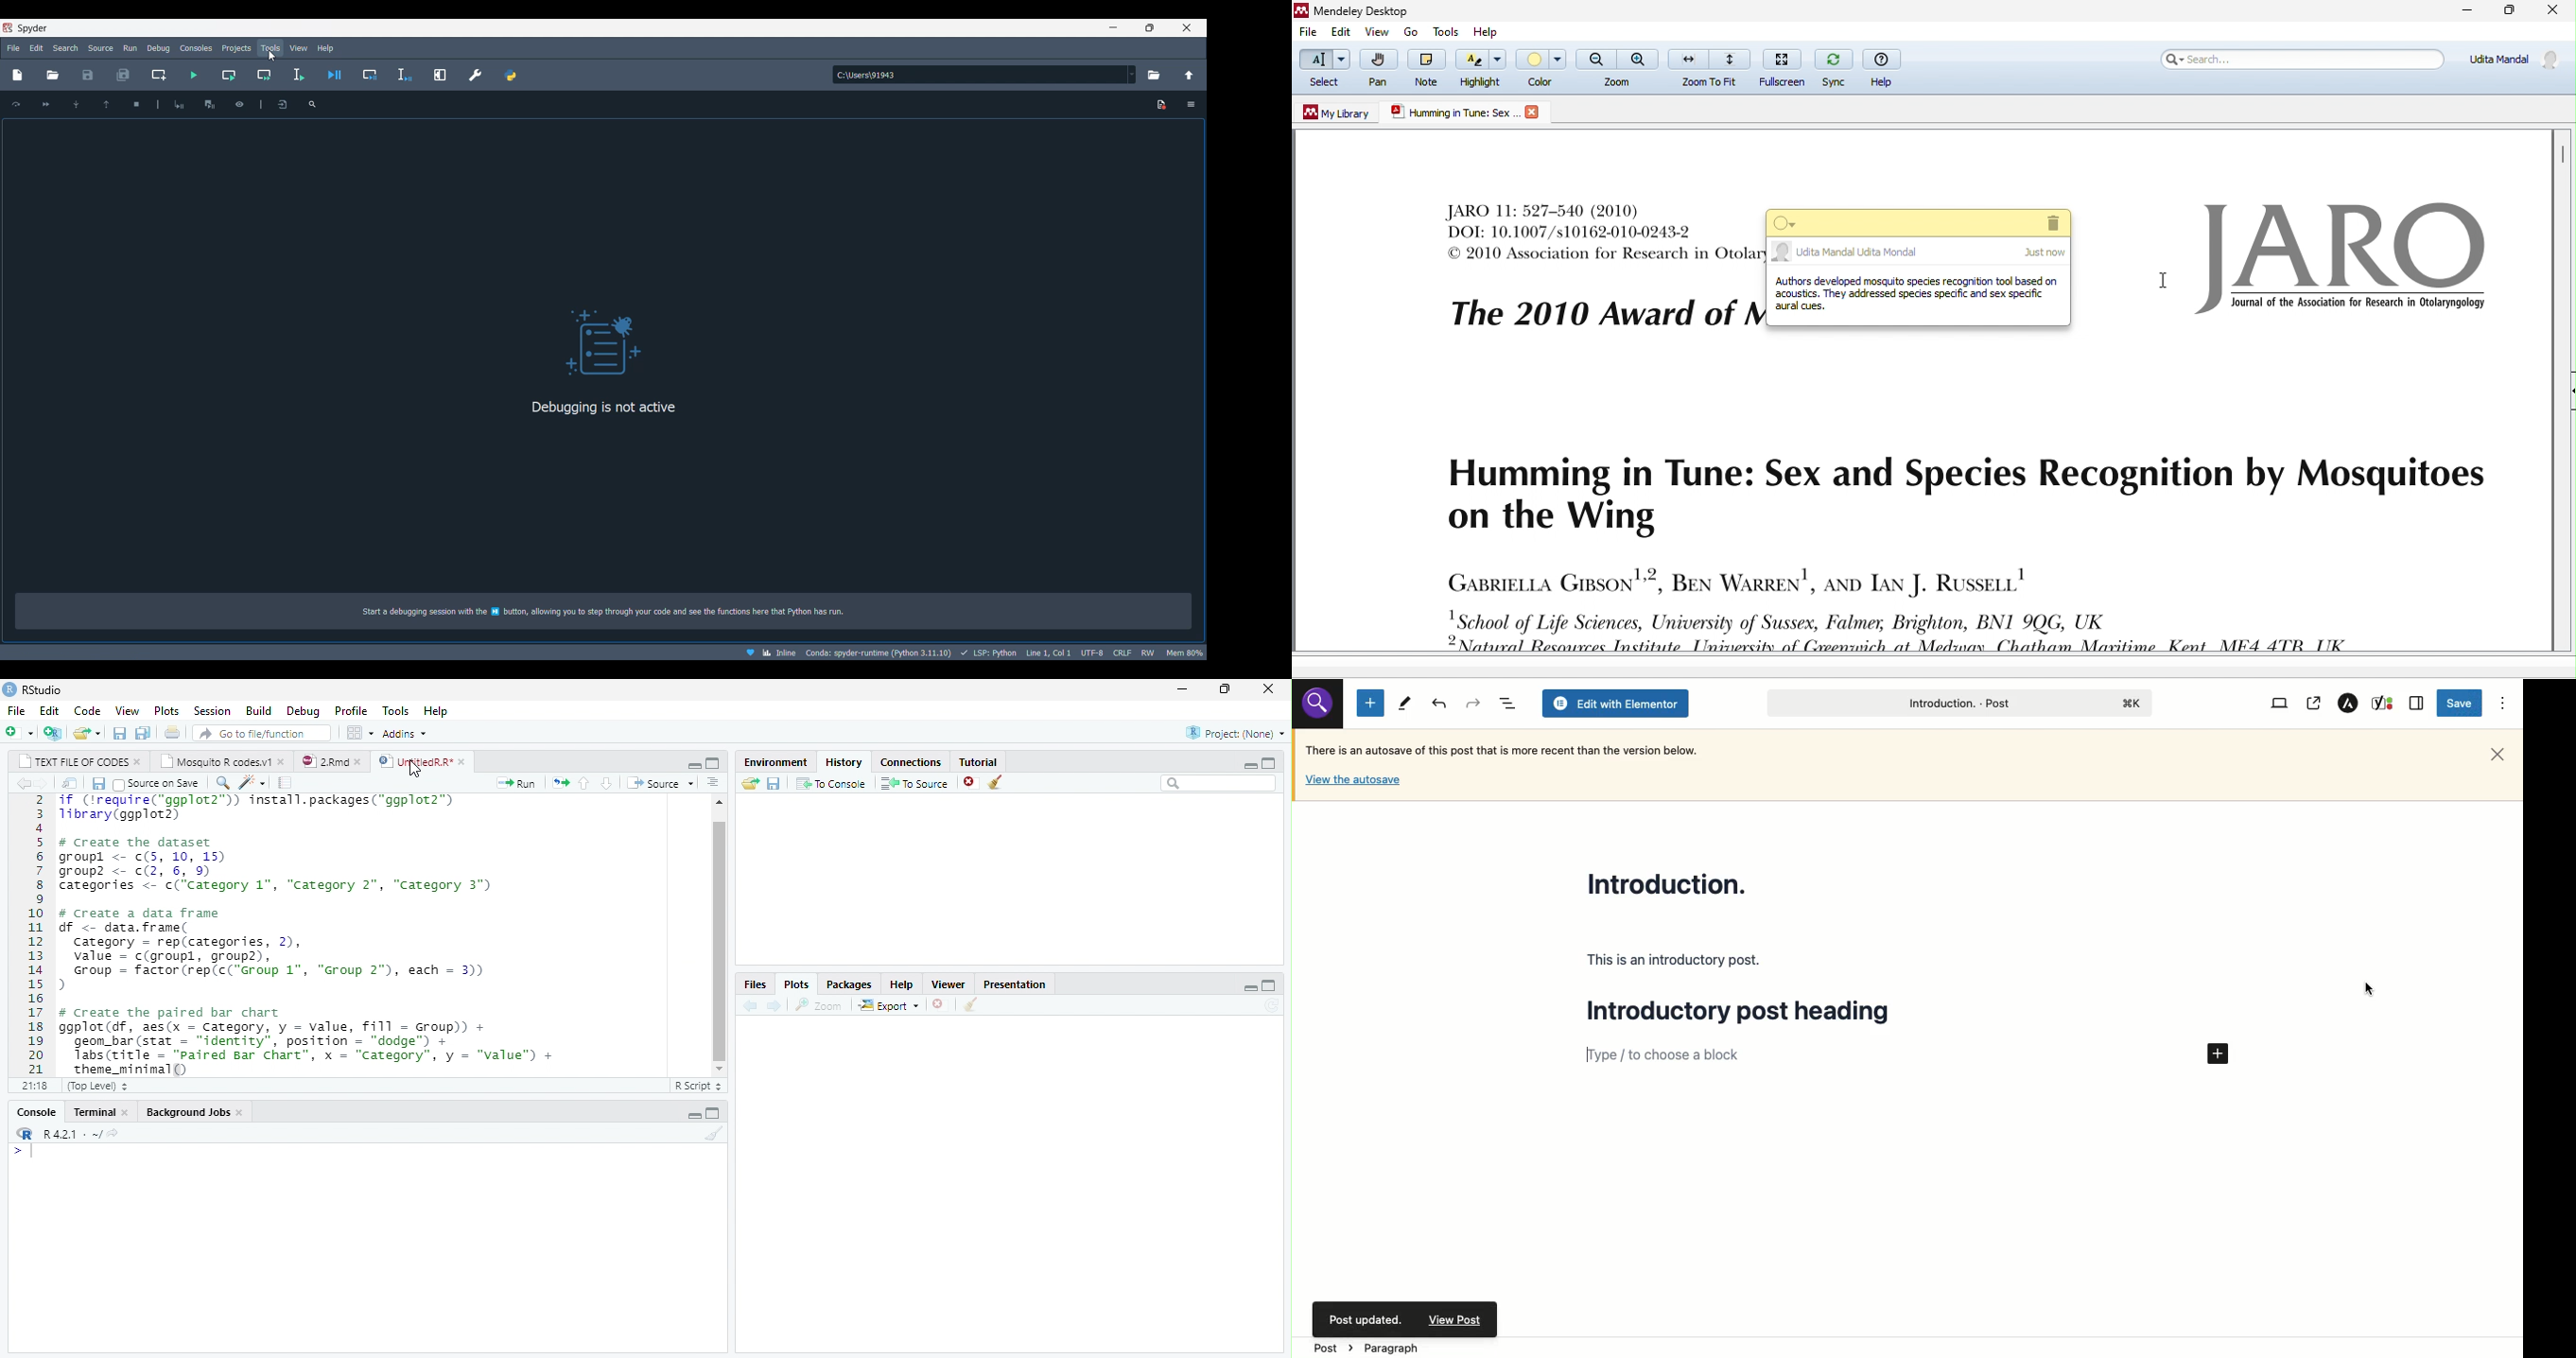 This screenshot has height=1372, width=2576. What do you see at coordinates (1274, 1007) in the screenshot?
I see `sync` at bounding box center [1274, 1007].